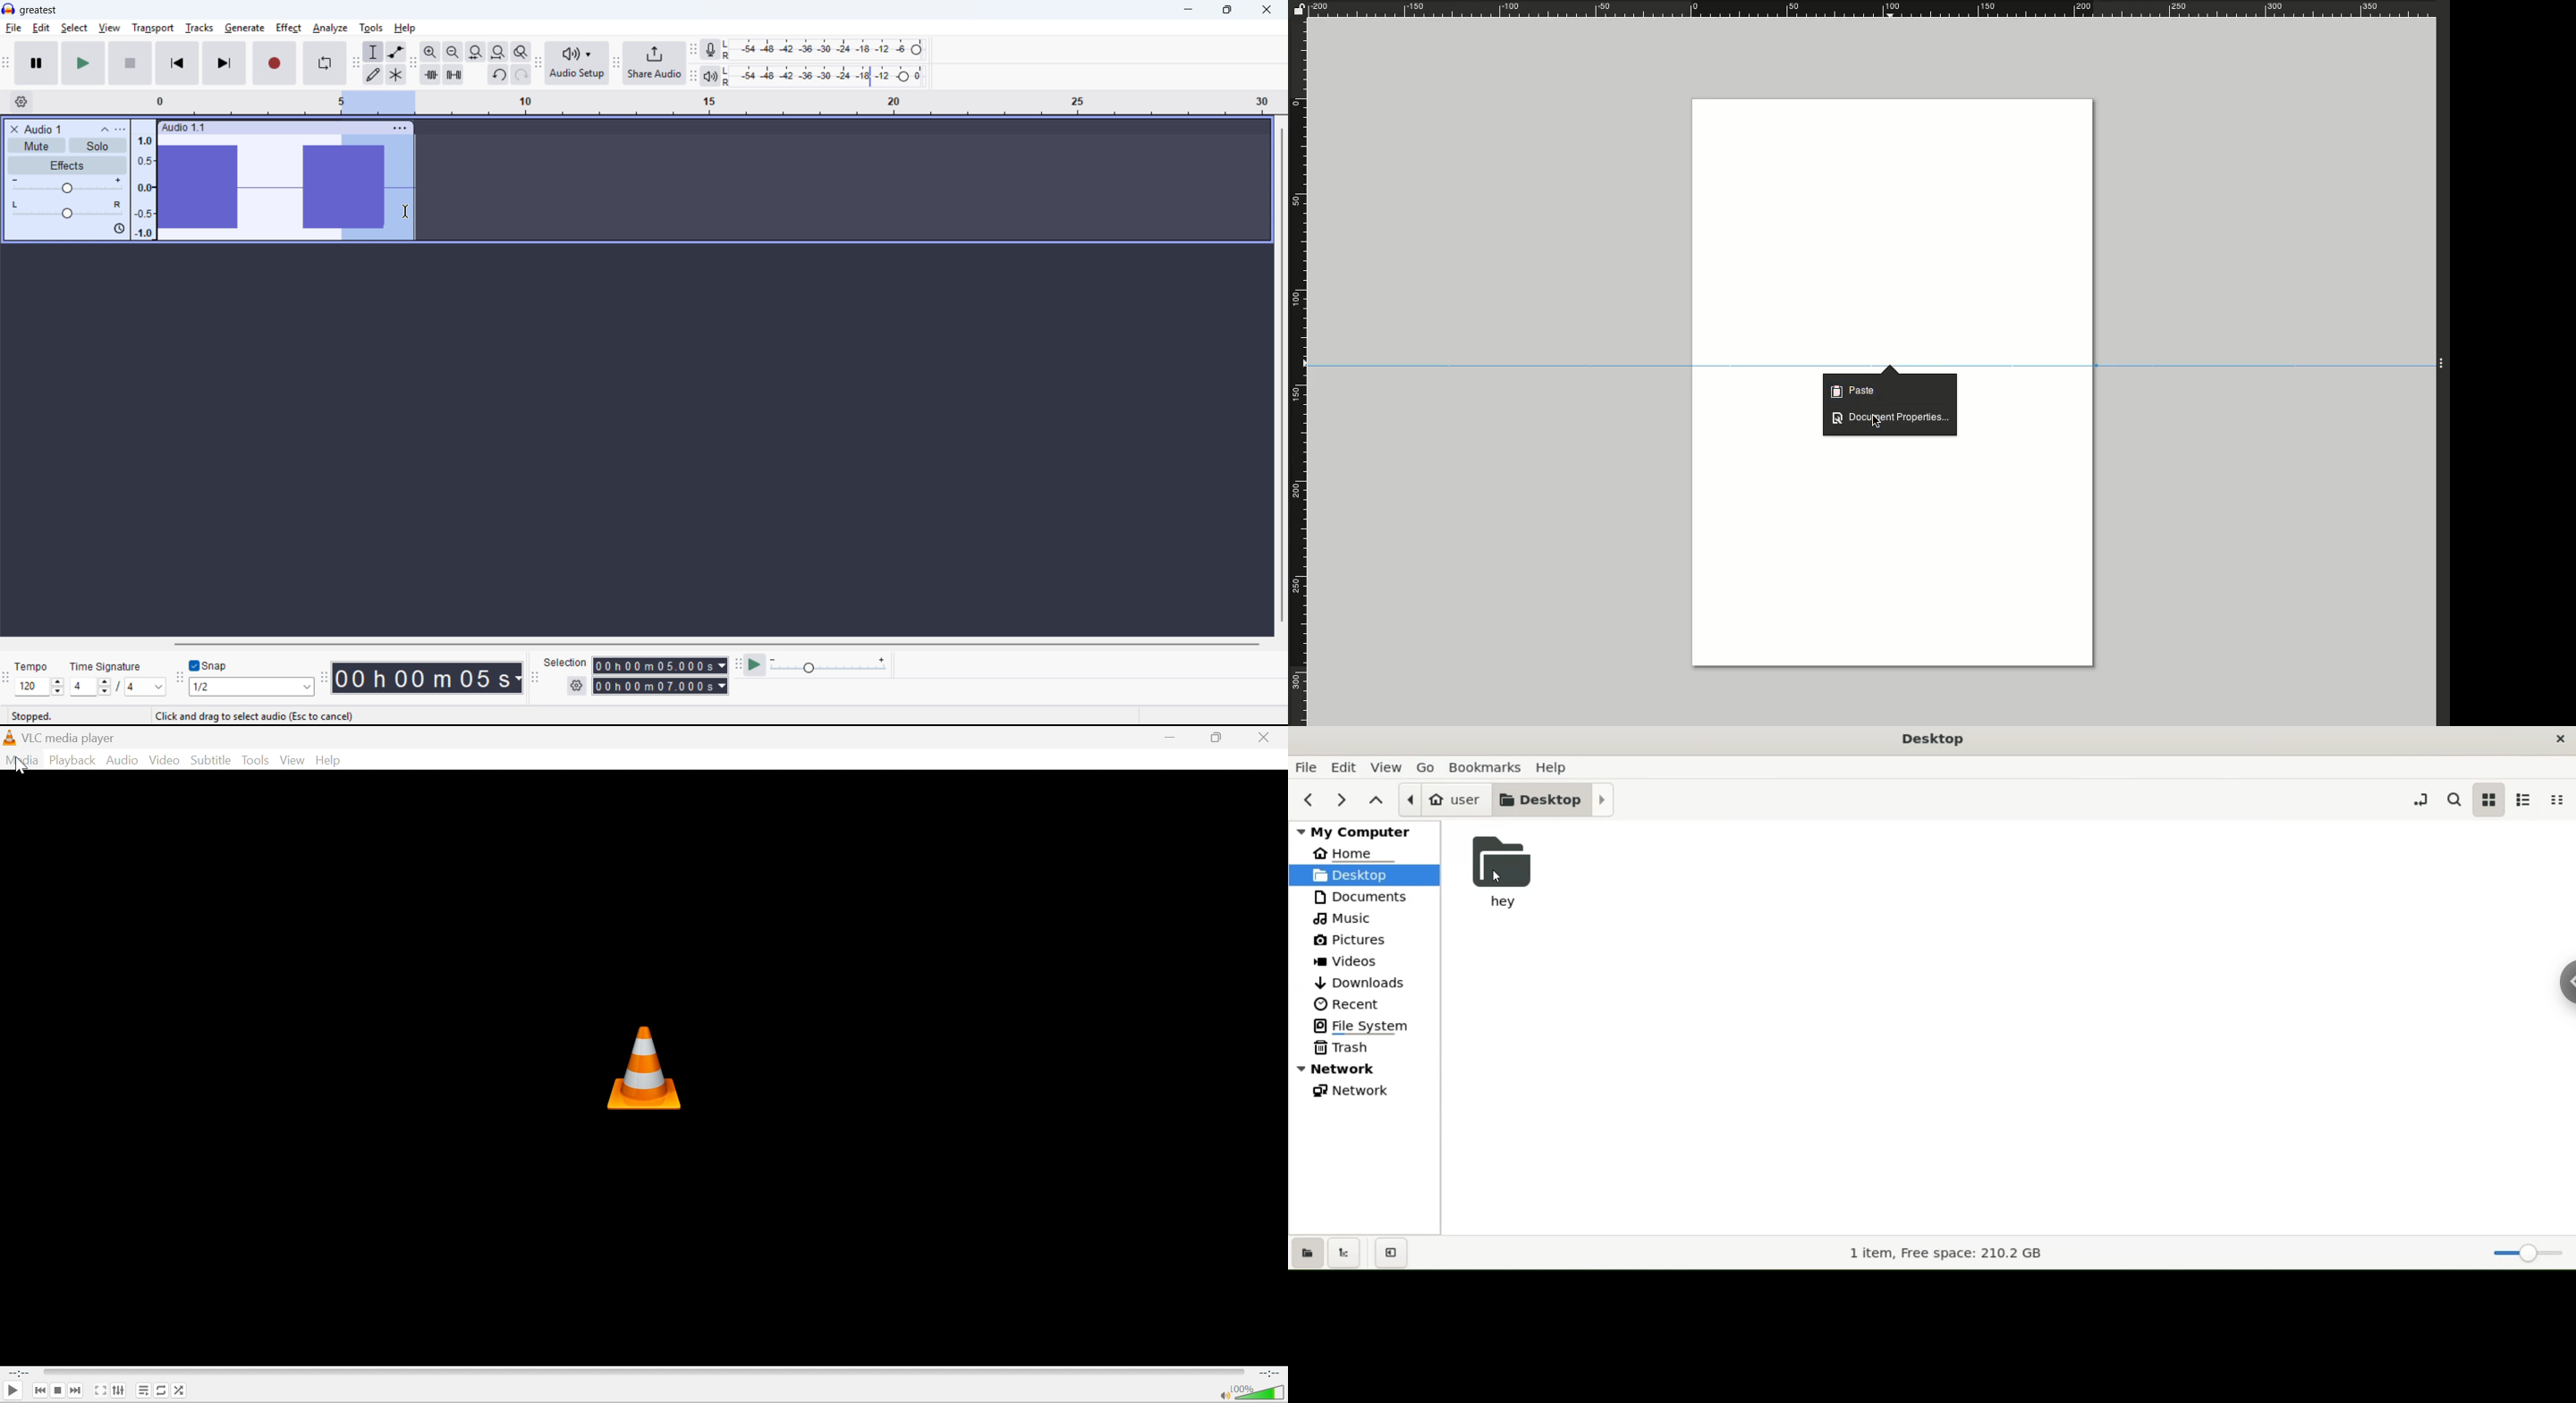 The image size is (2576, 1428). Describe the element at coordinates (1298, 8) in the screenshot. I see `Unlock` at that location.